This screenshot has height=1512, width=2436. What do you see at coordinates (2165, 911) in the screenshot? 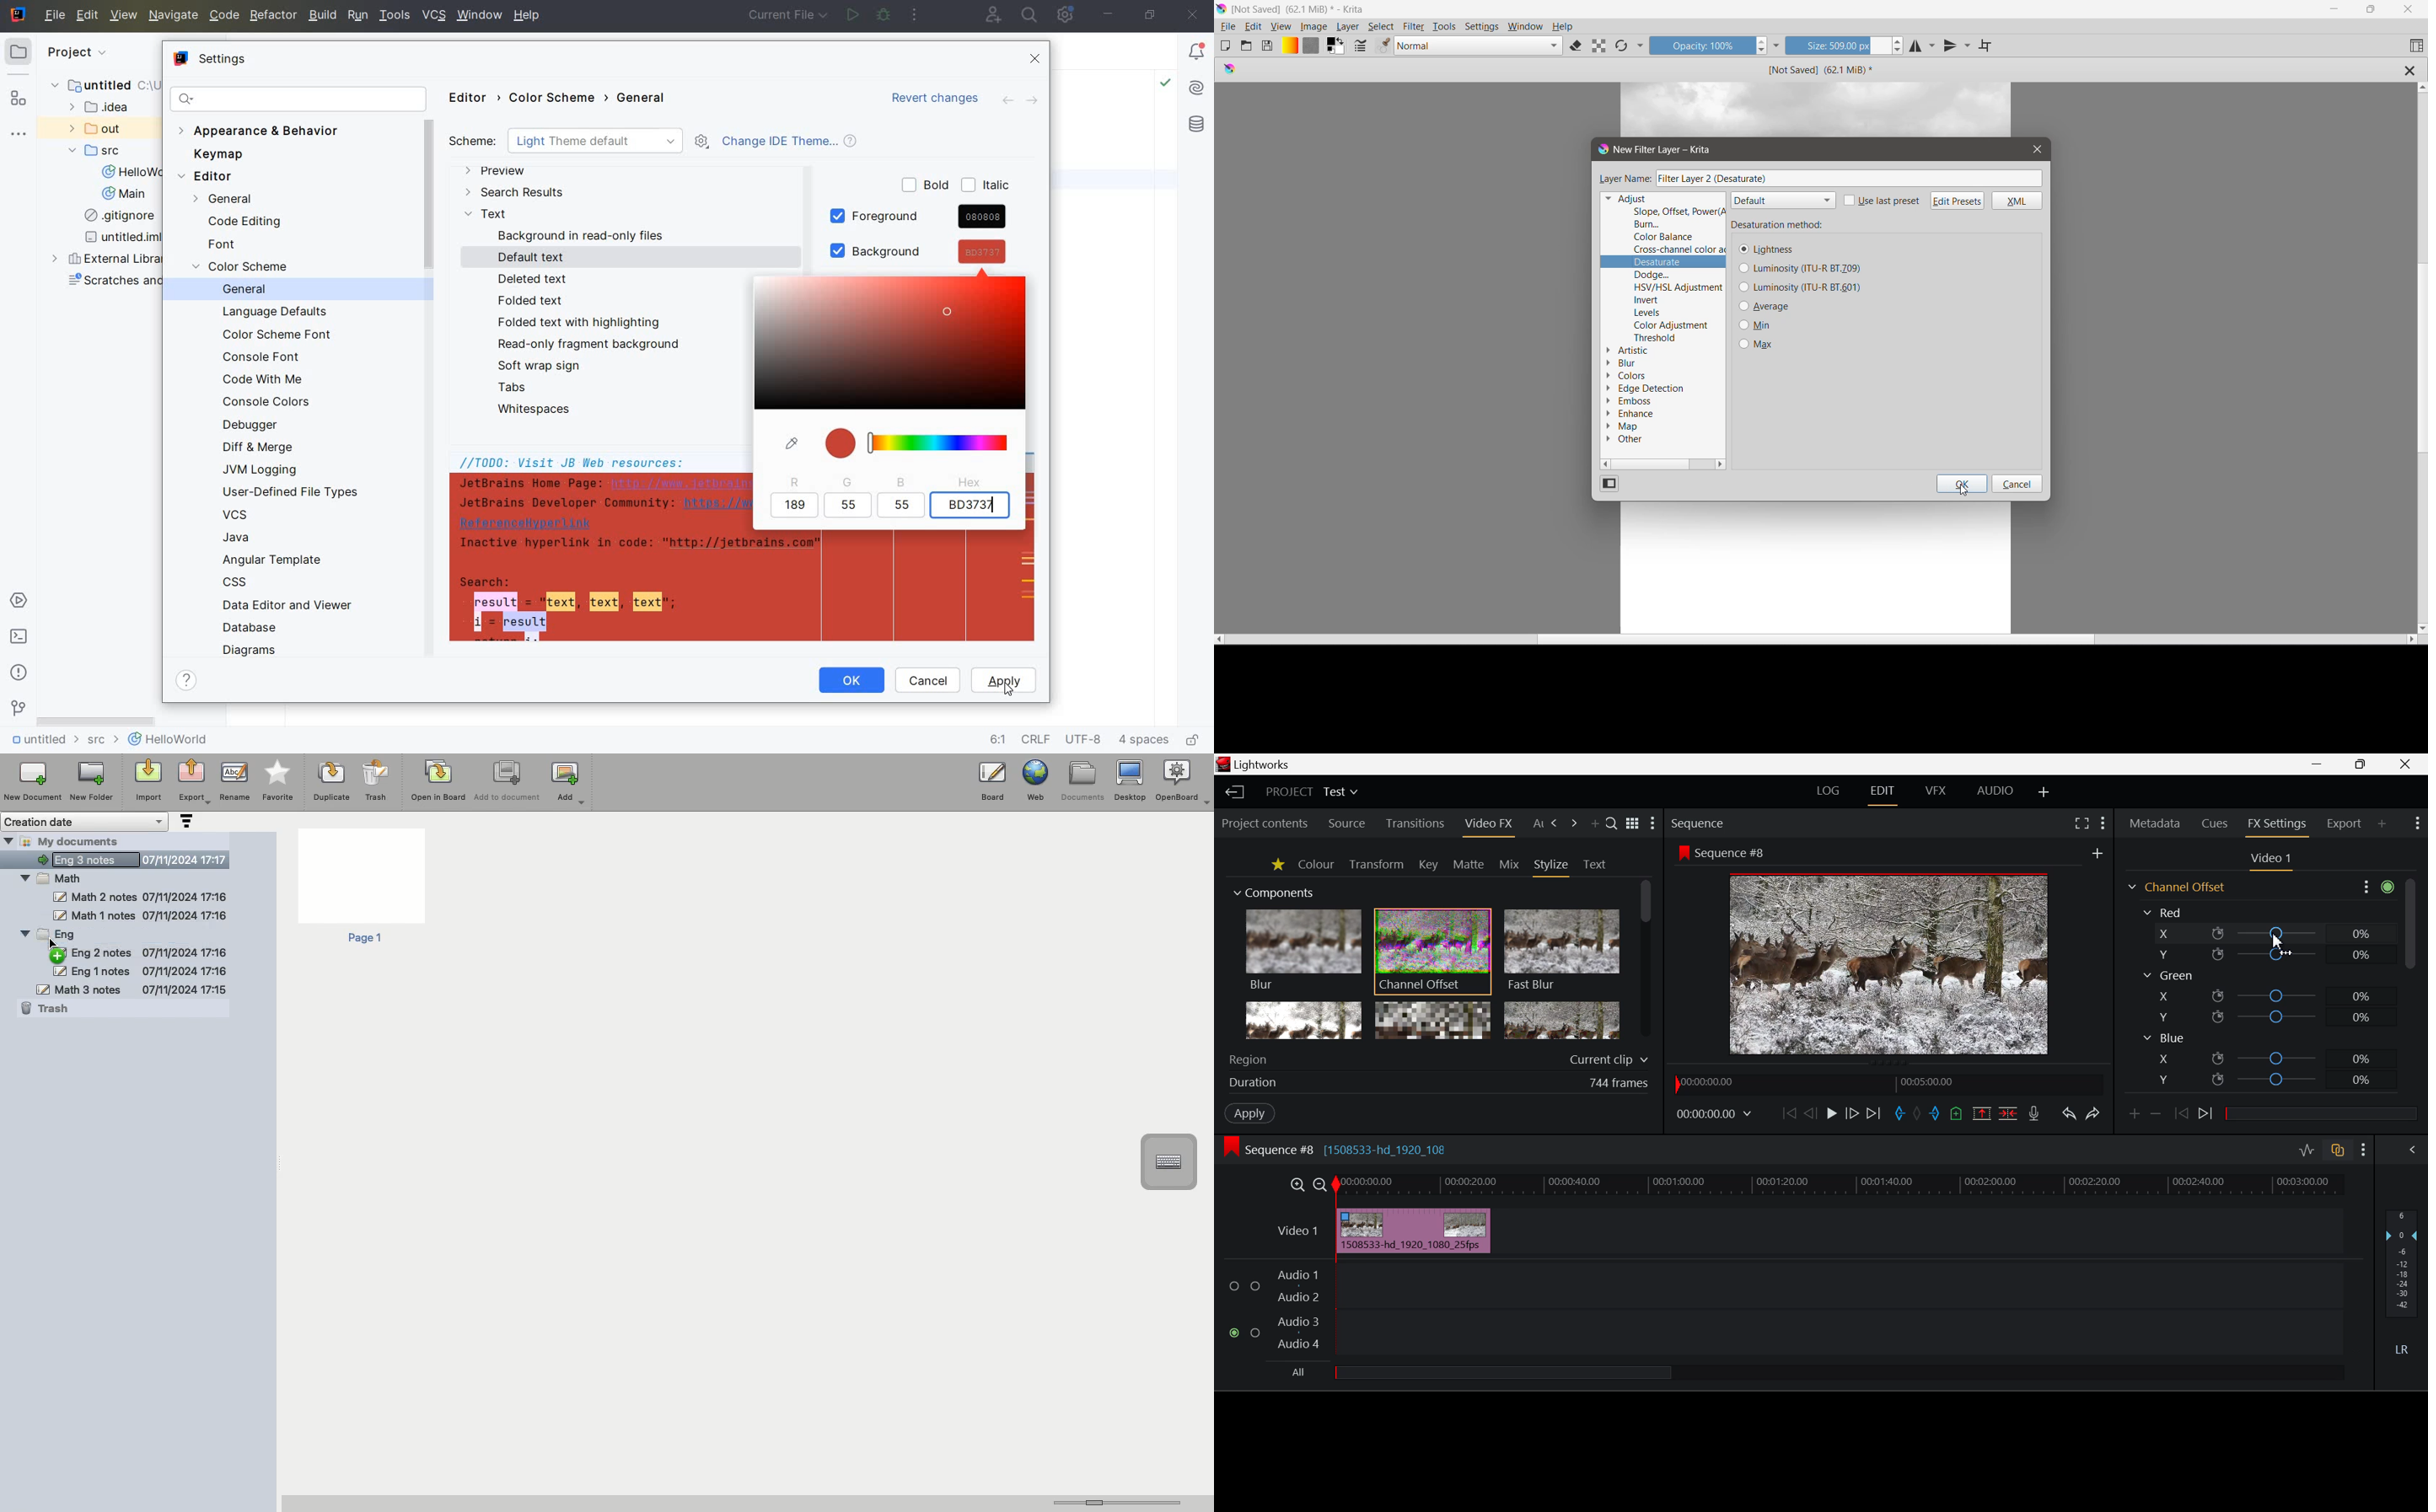
I see `Red` at bounding box center [2165, 911].